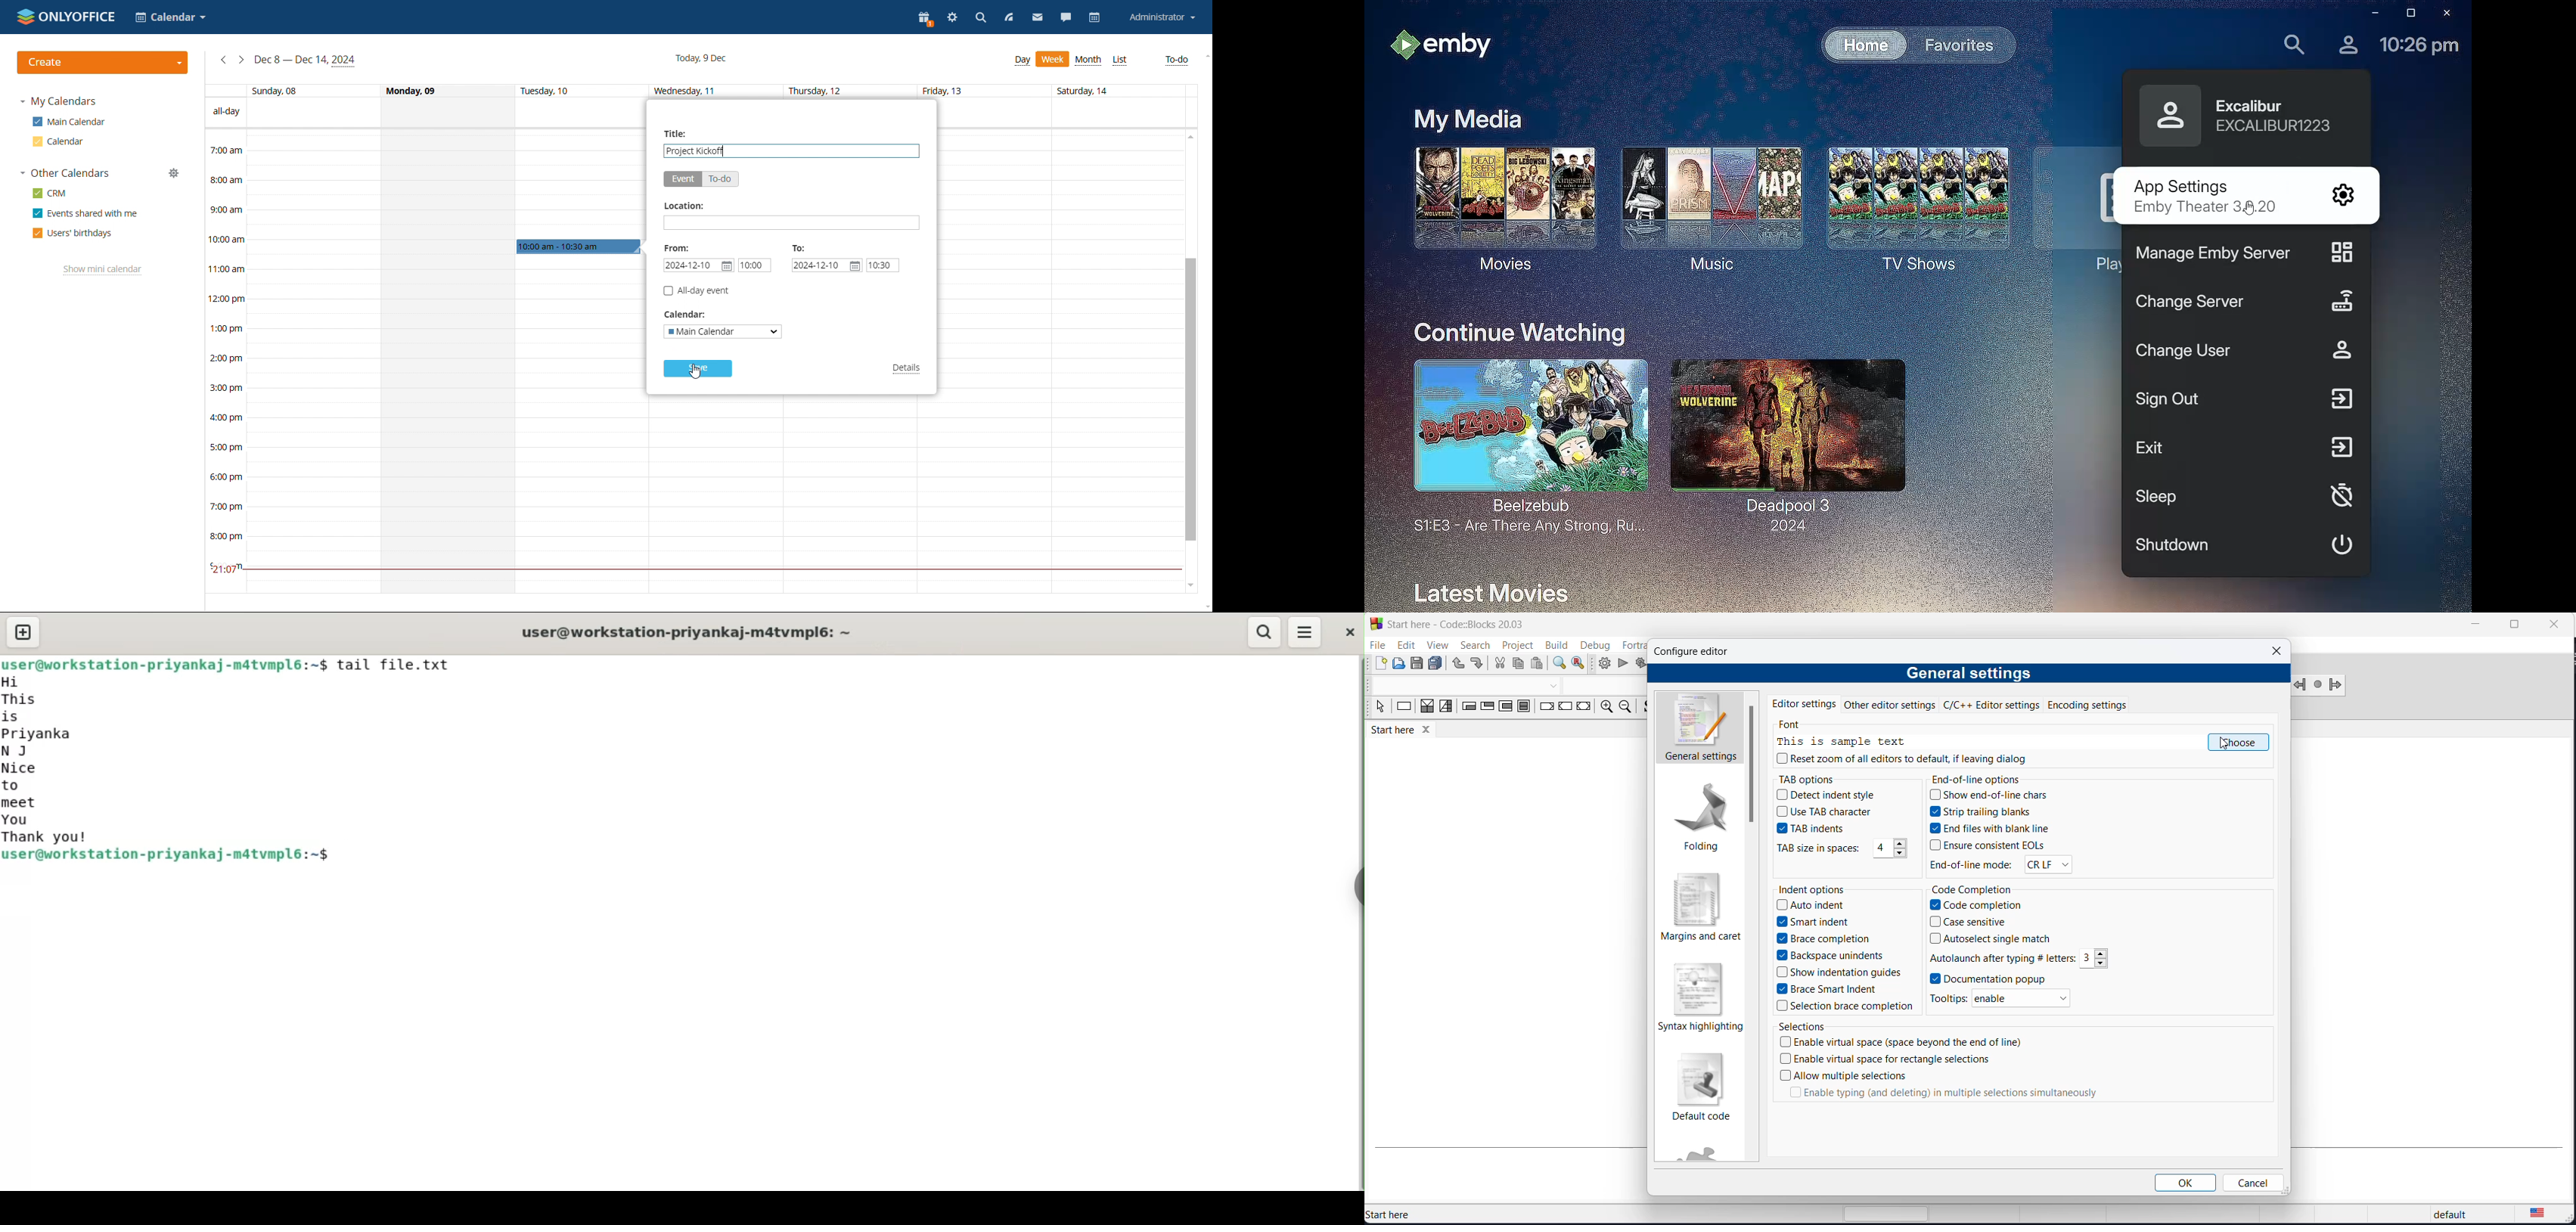  Describe the element at coordinates (2249, 351) in the screenshot. I see `Change User` at that location.